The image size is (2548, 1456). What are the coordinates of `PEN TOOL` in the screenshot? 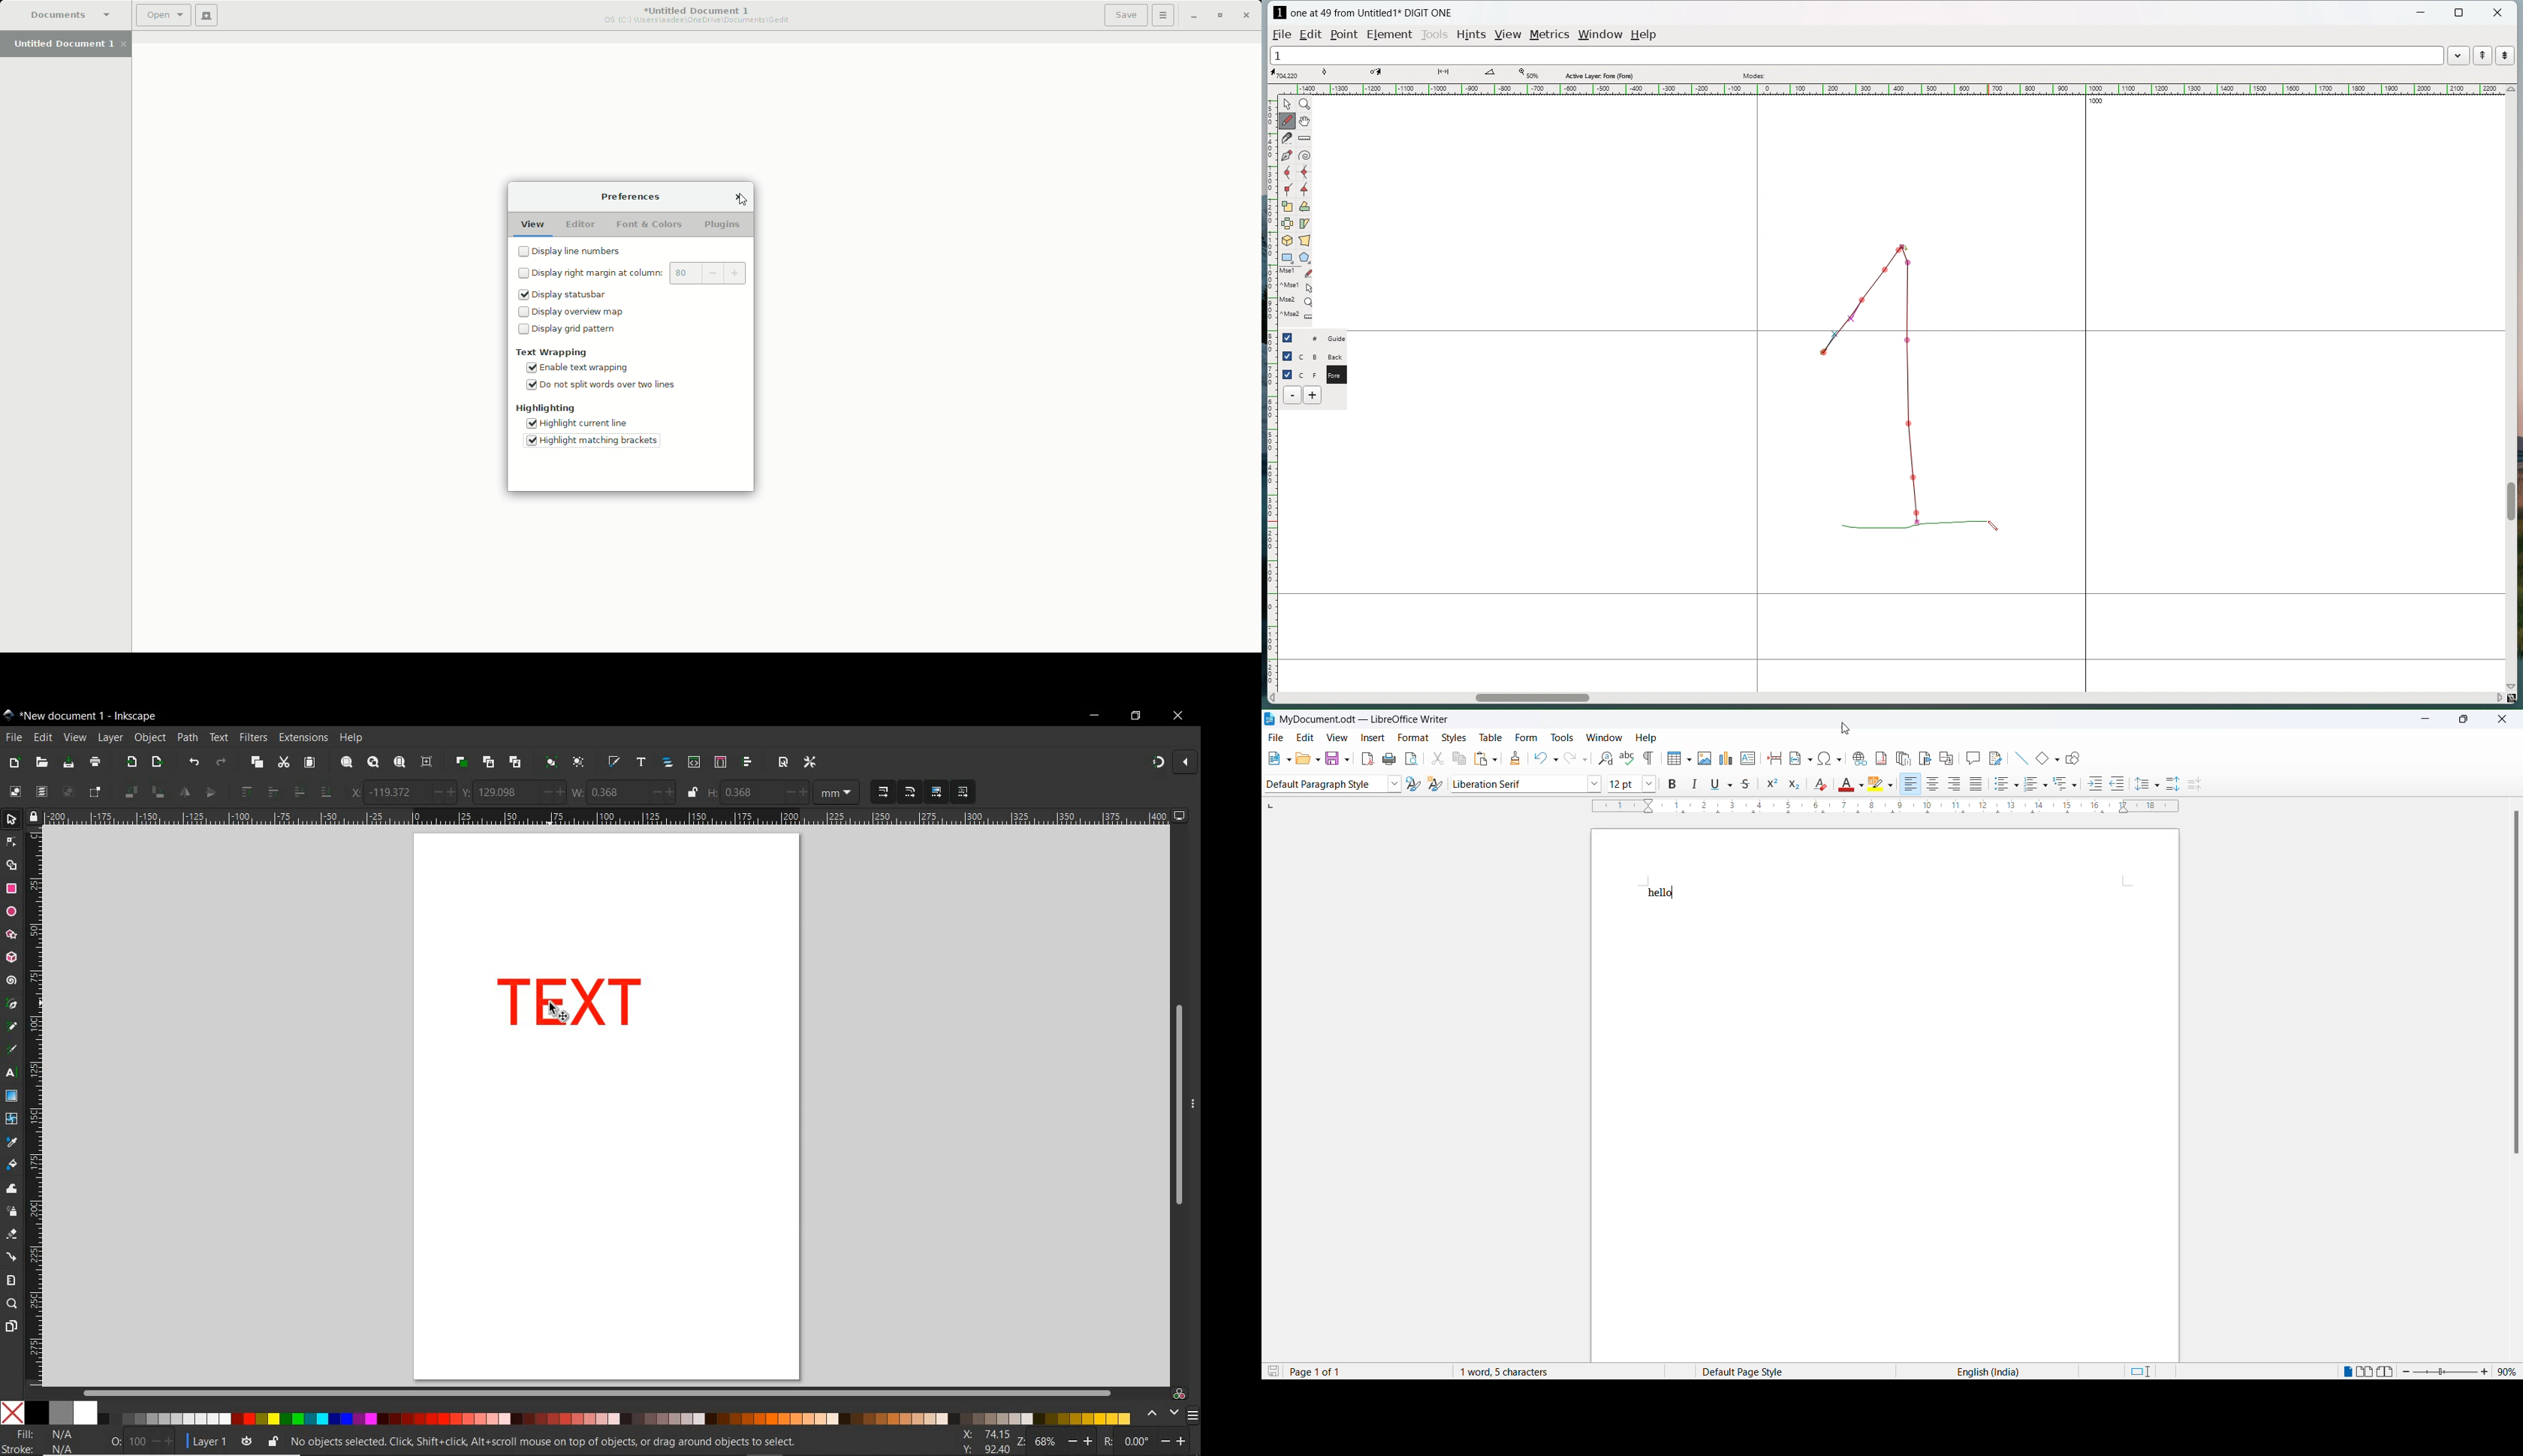 It's located at (12, 1004).